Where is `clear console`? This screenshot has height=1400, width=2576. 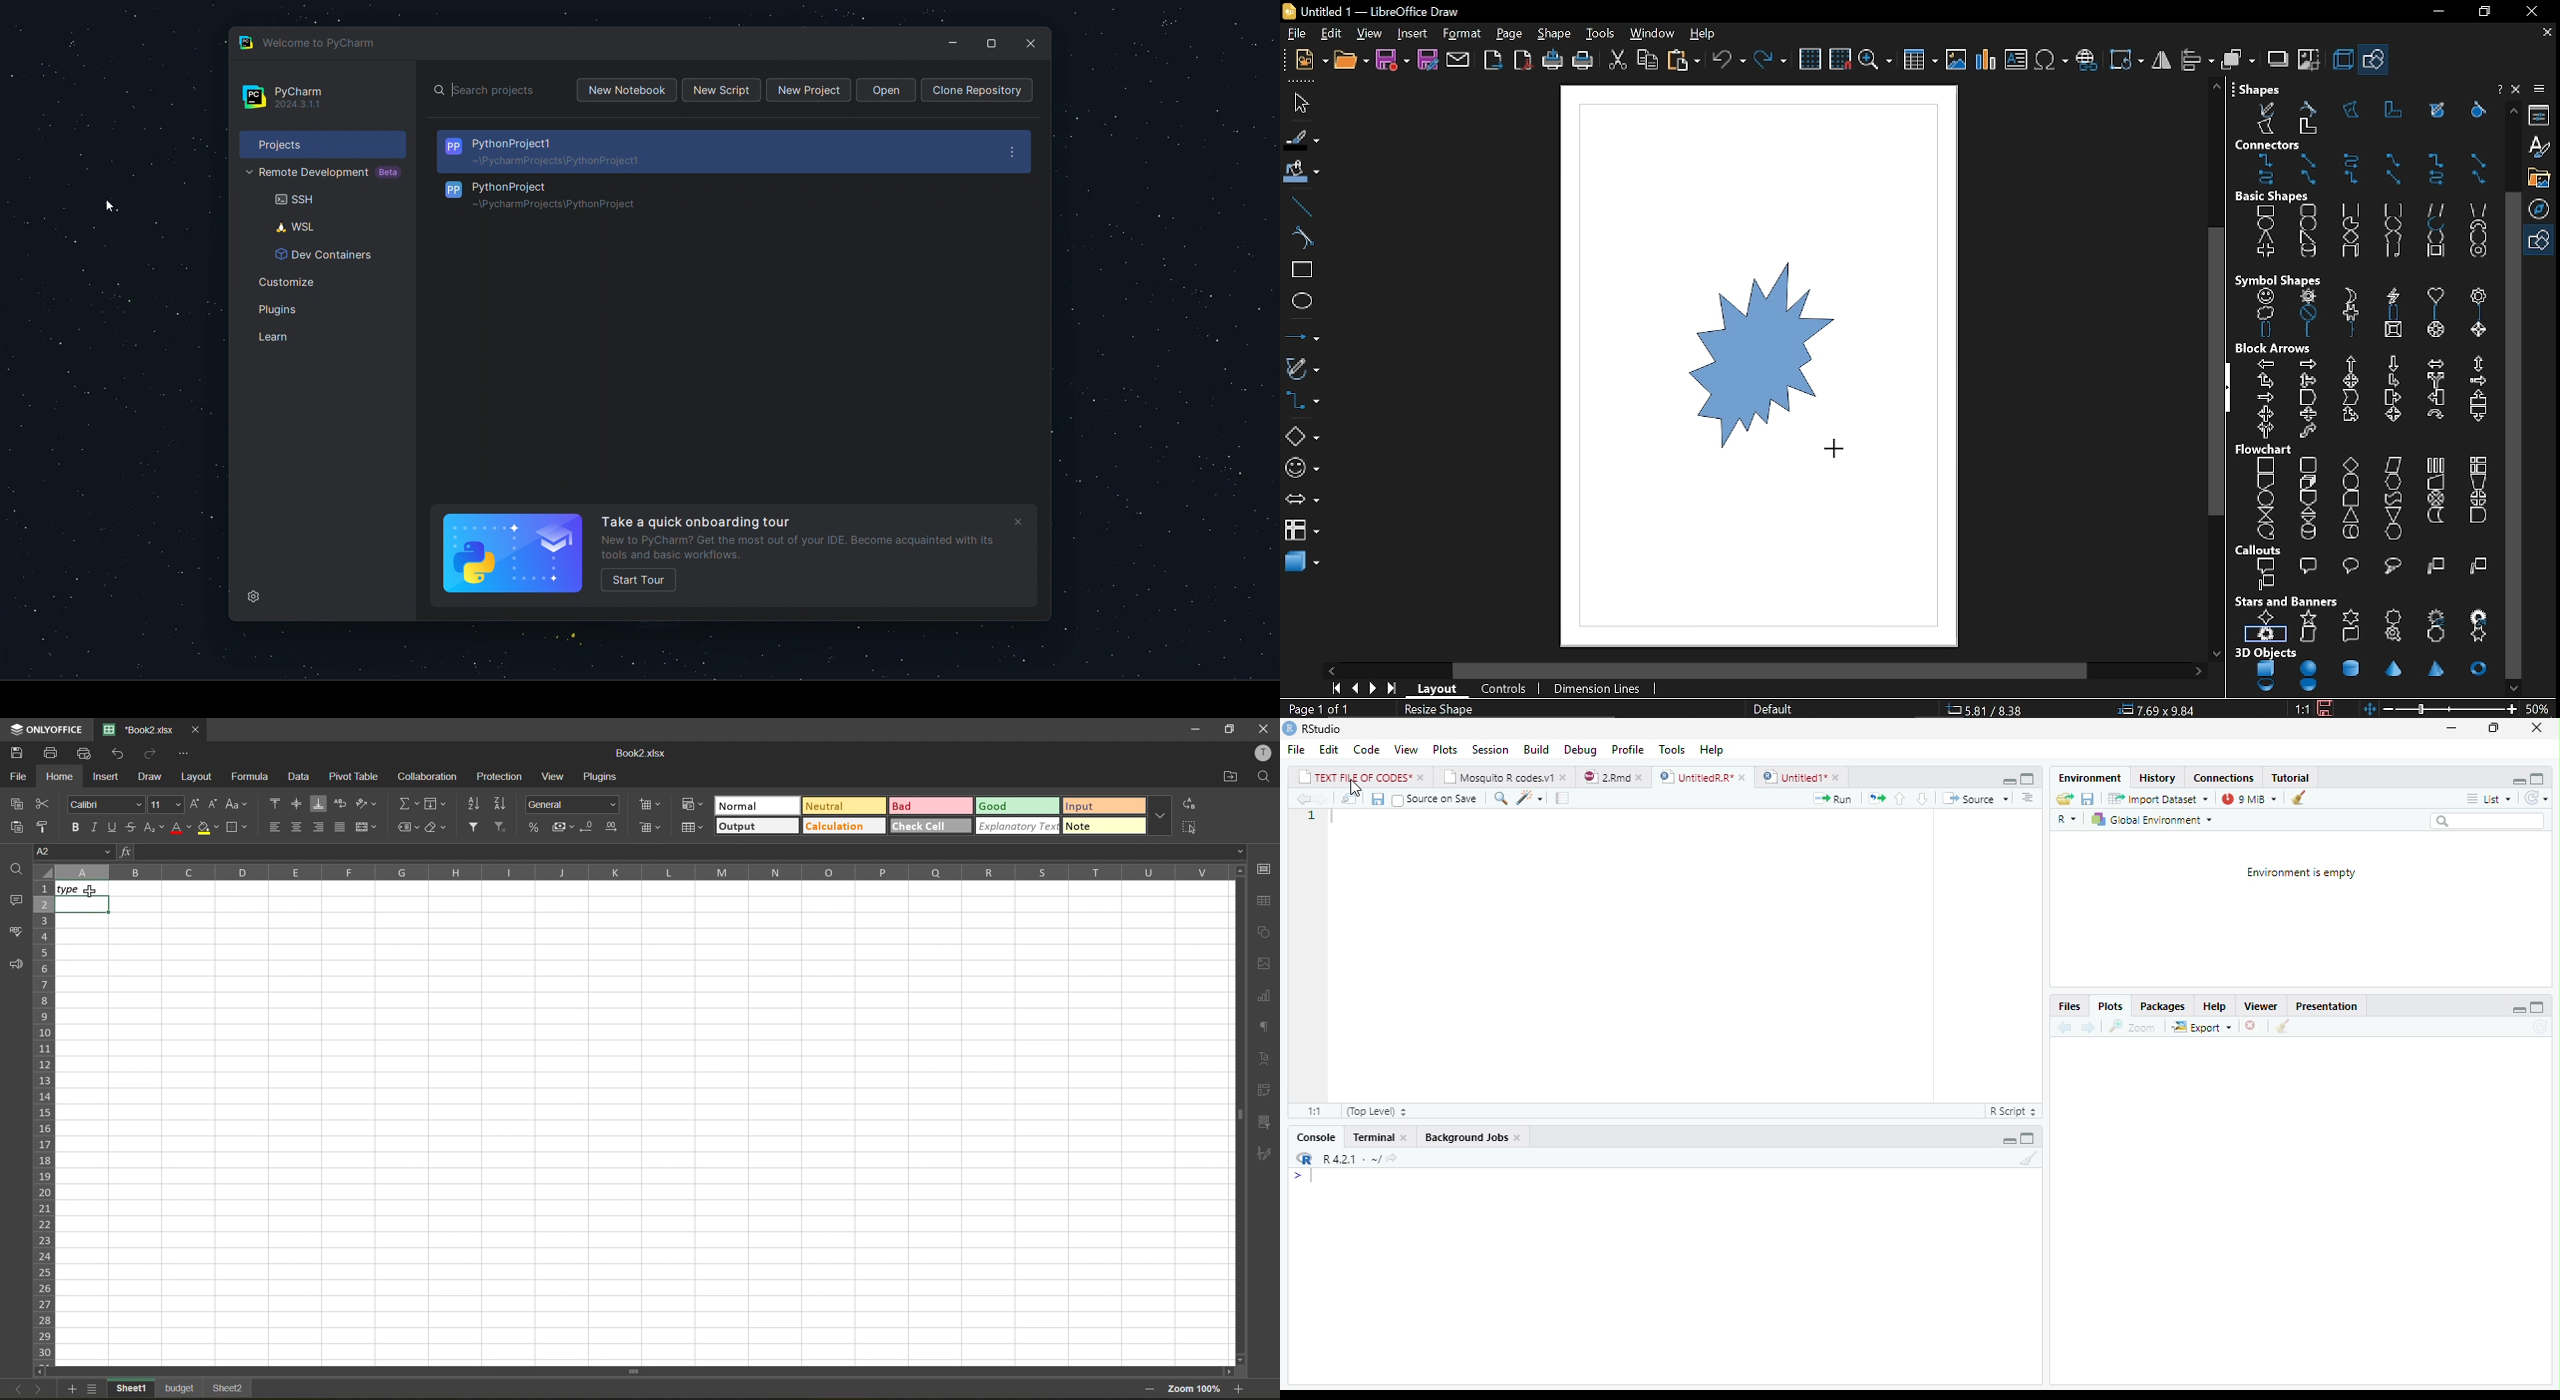
clear console is located at coordinates (2030, 1159).